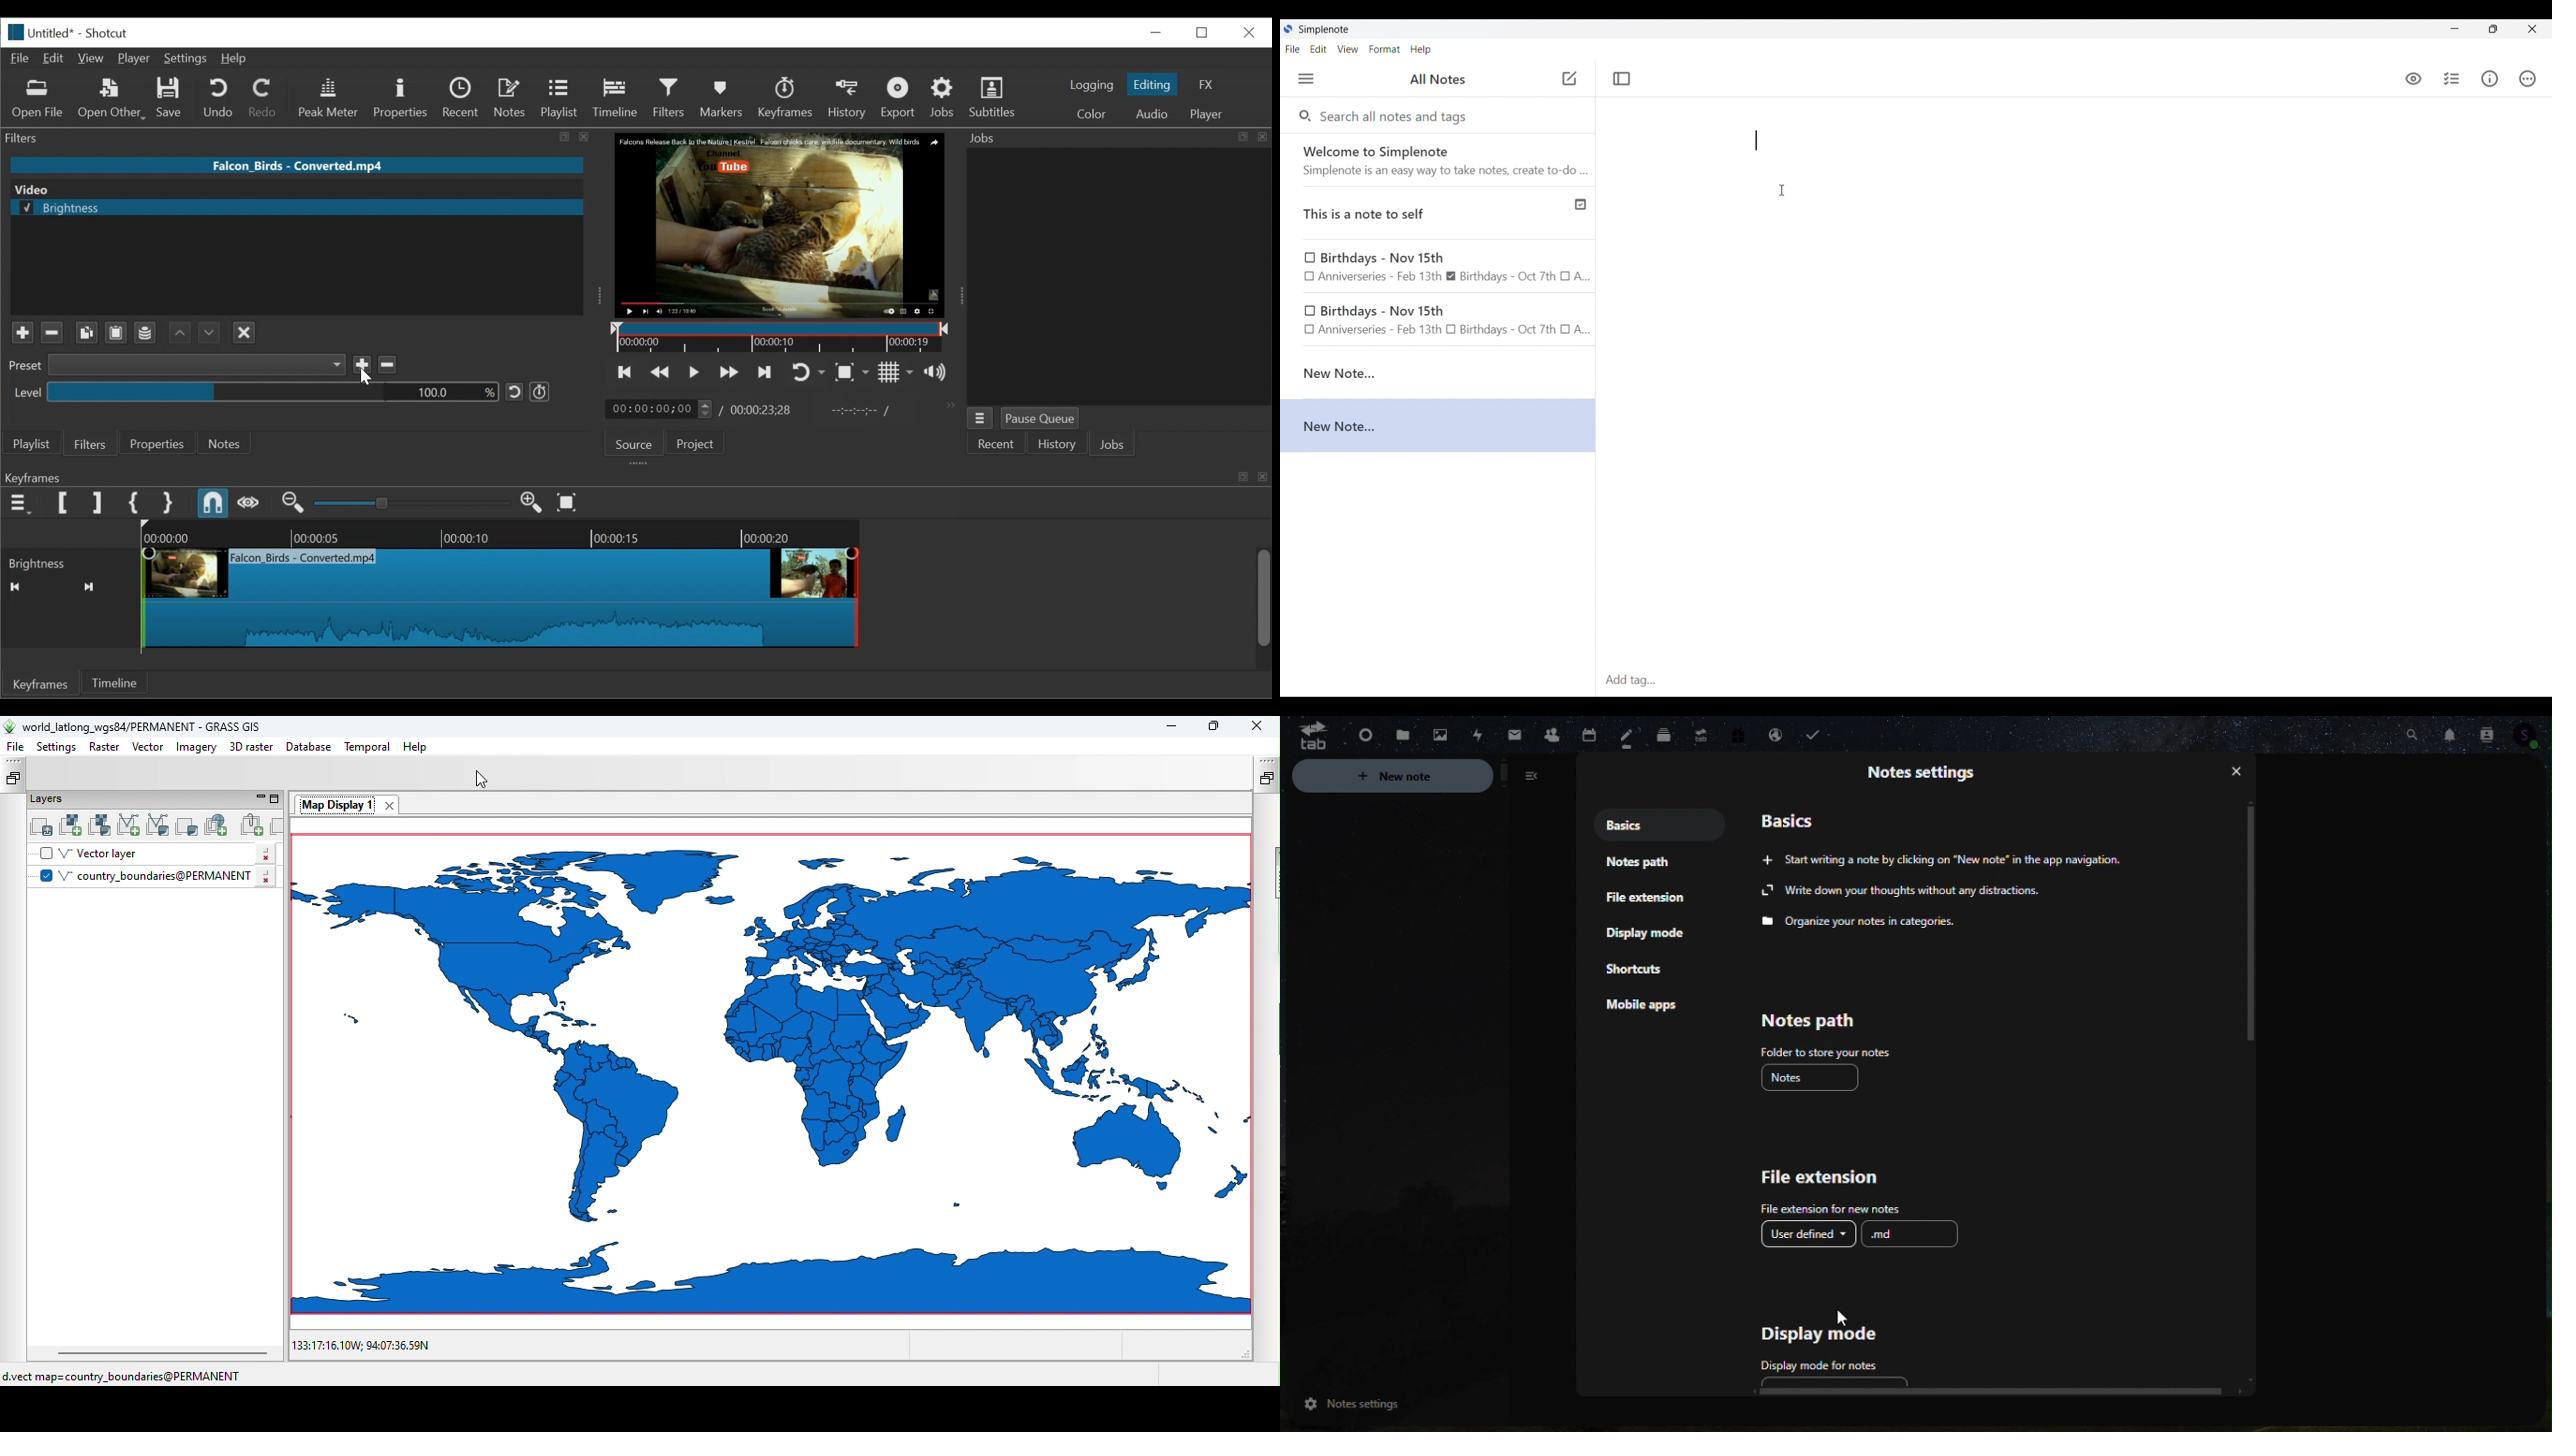  What do you see at coordinates (539, 391) in the screenshot?
I see `Use keyframe for this parameter` at bounding box center [539, 391].